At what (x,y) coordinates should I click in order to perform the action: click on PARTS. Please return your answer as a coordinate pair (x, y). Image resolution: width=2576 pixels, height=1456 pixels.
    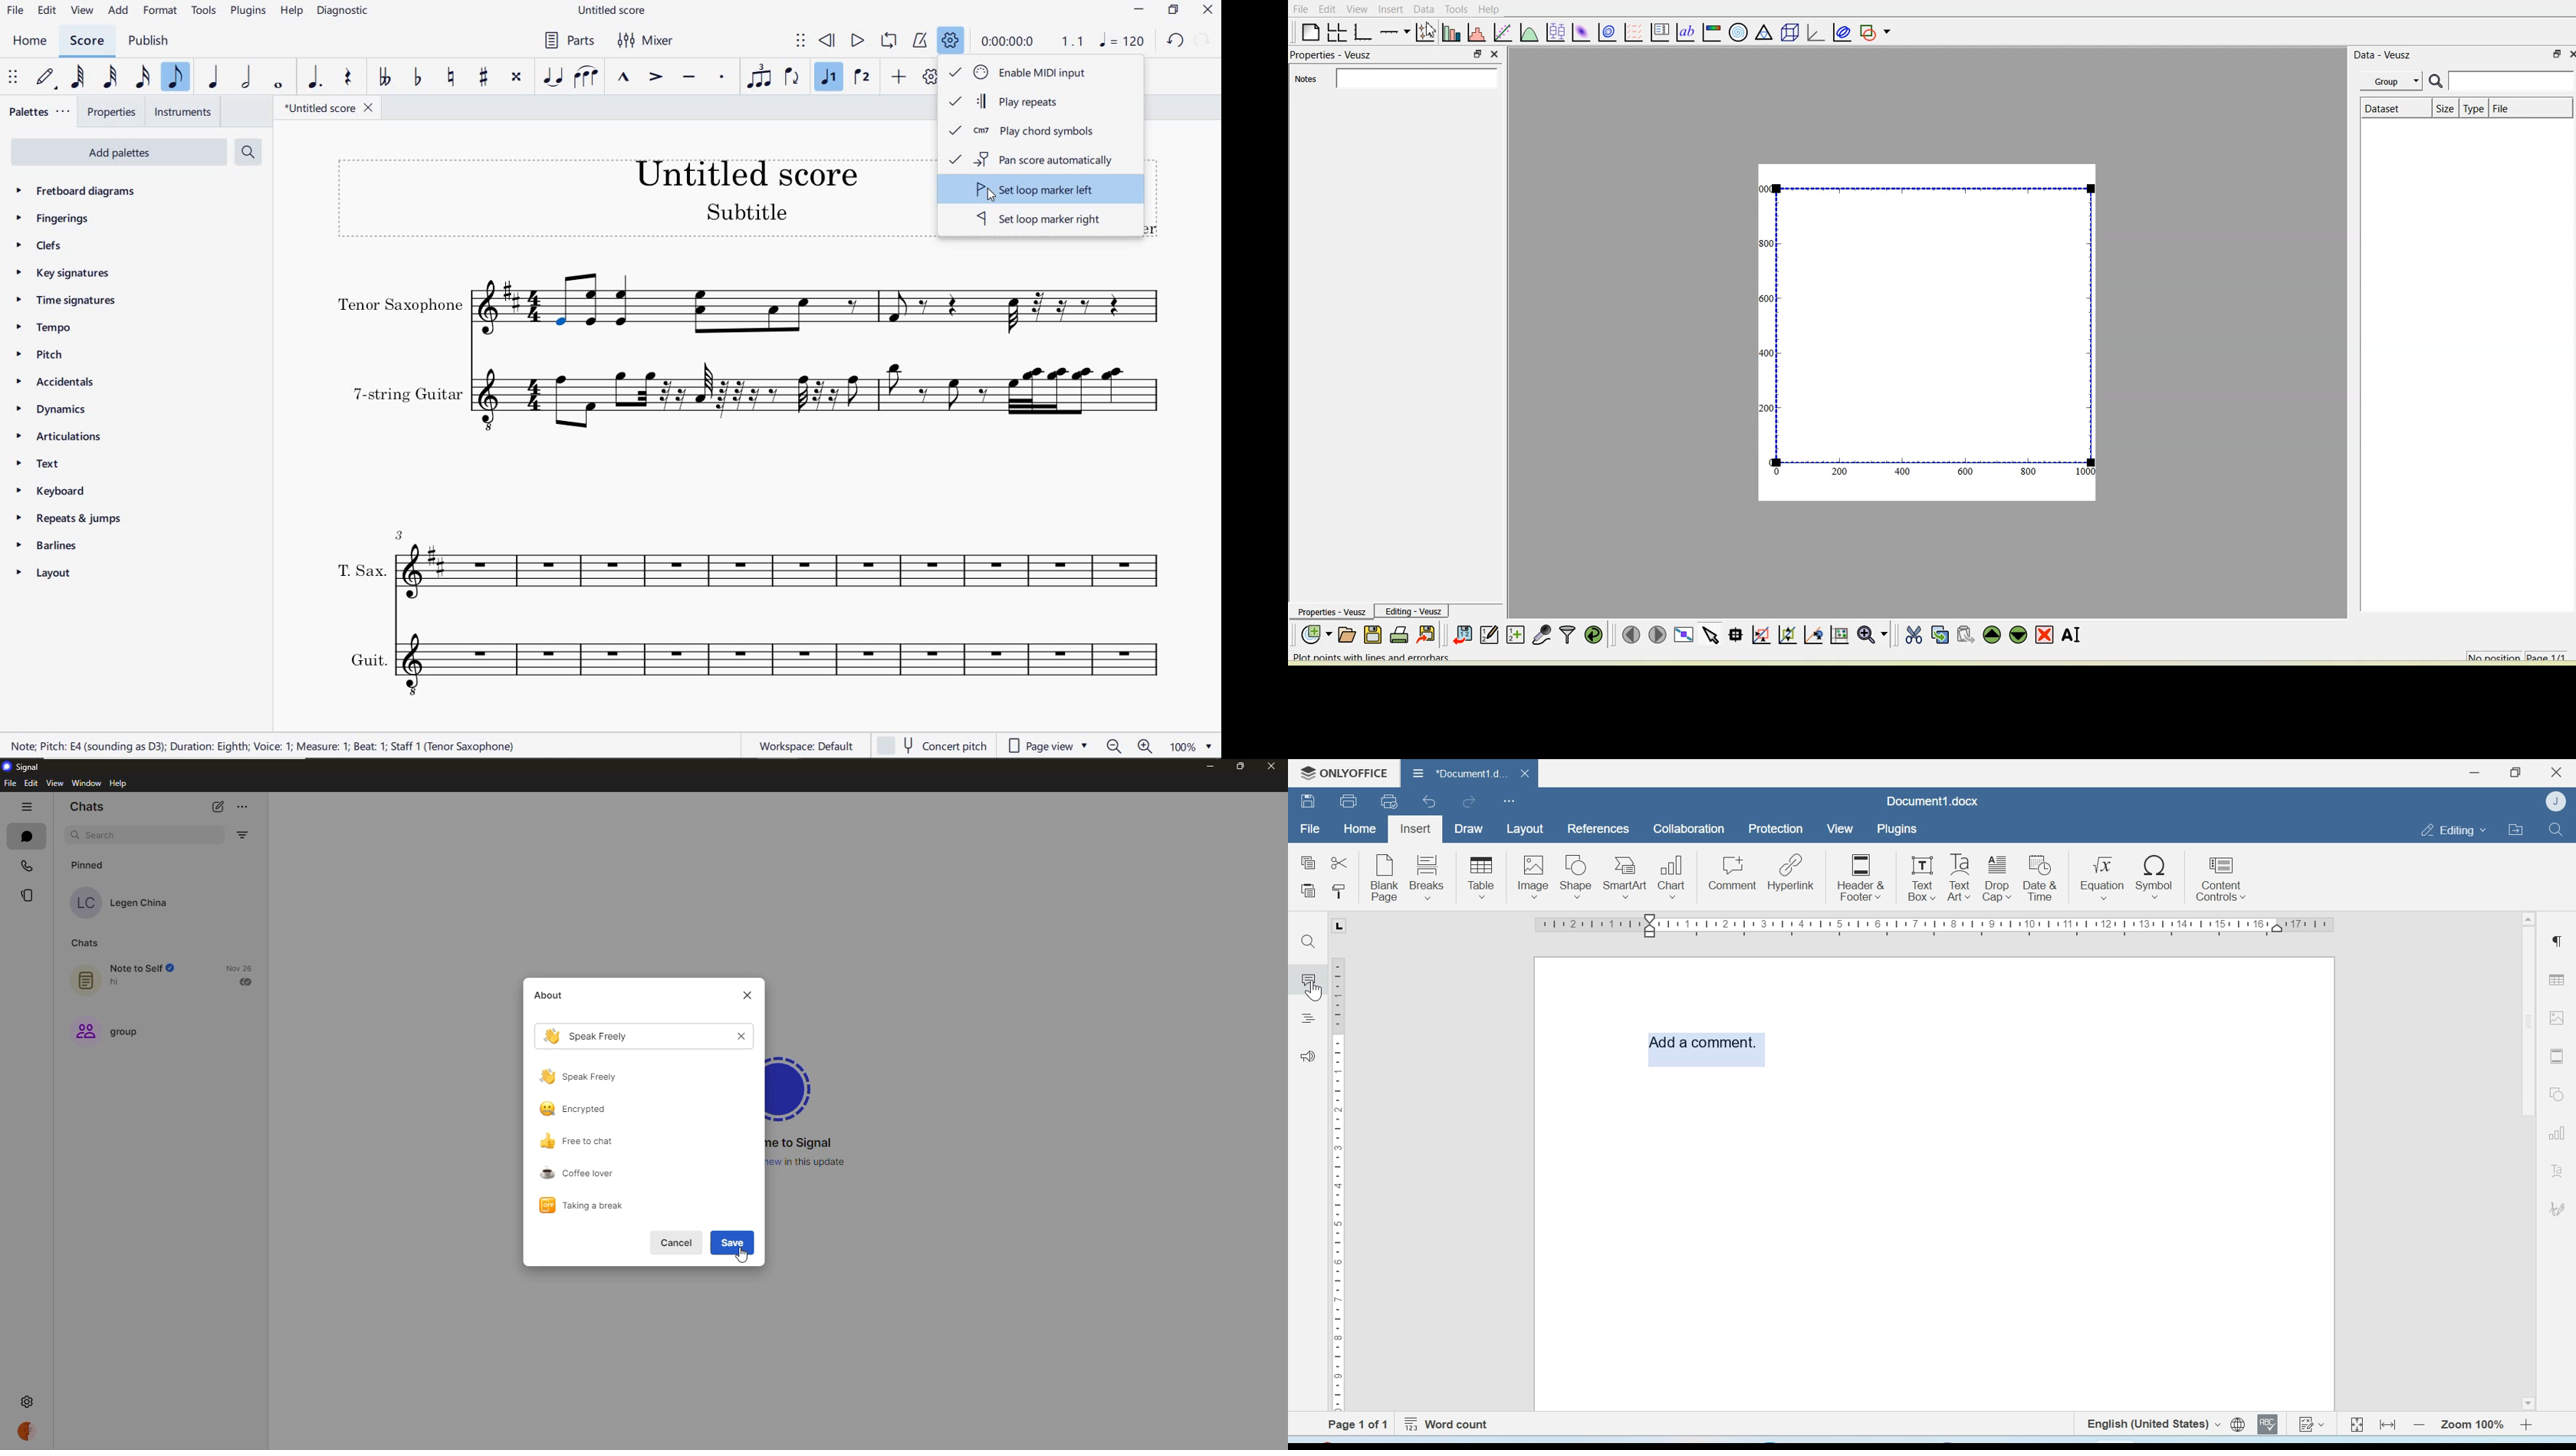
    Looking at the image, I should click on (569, 40).